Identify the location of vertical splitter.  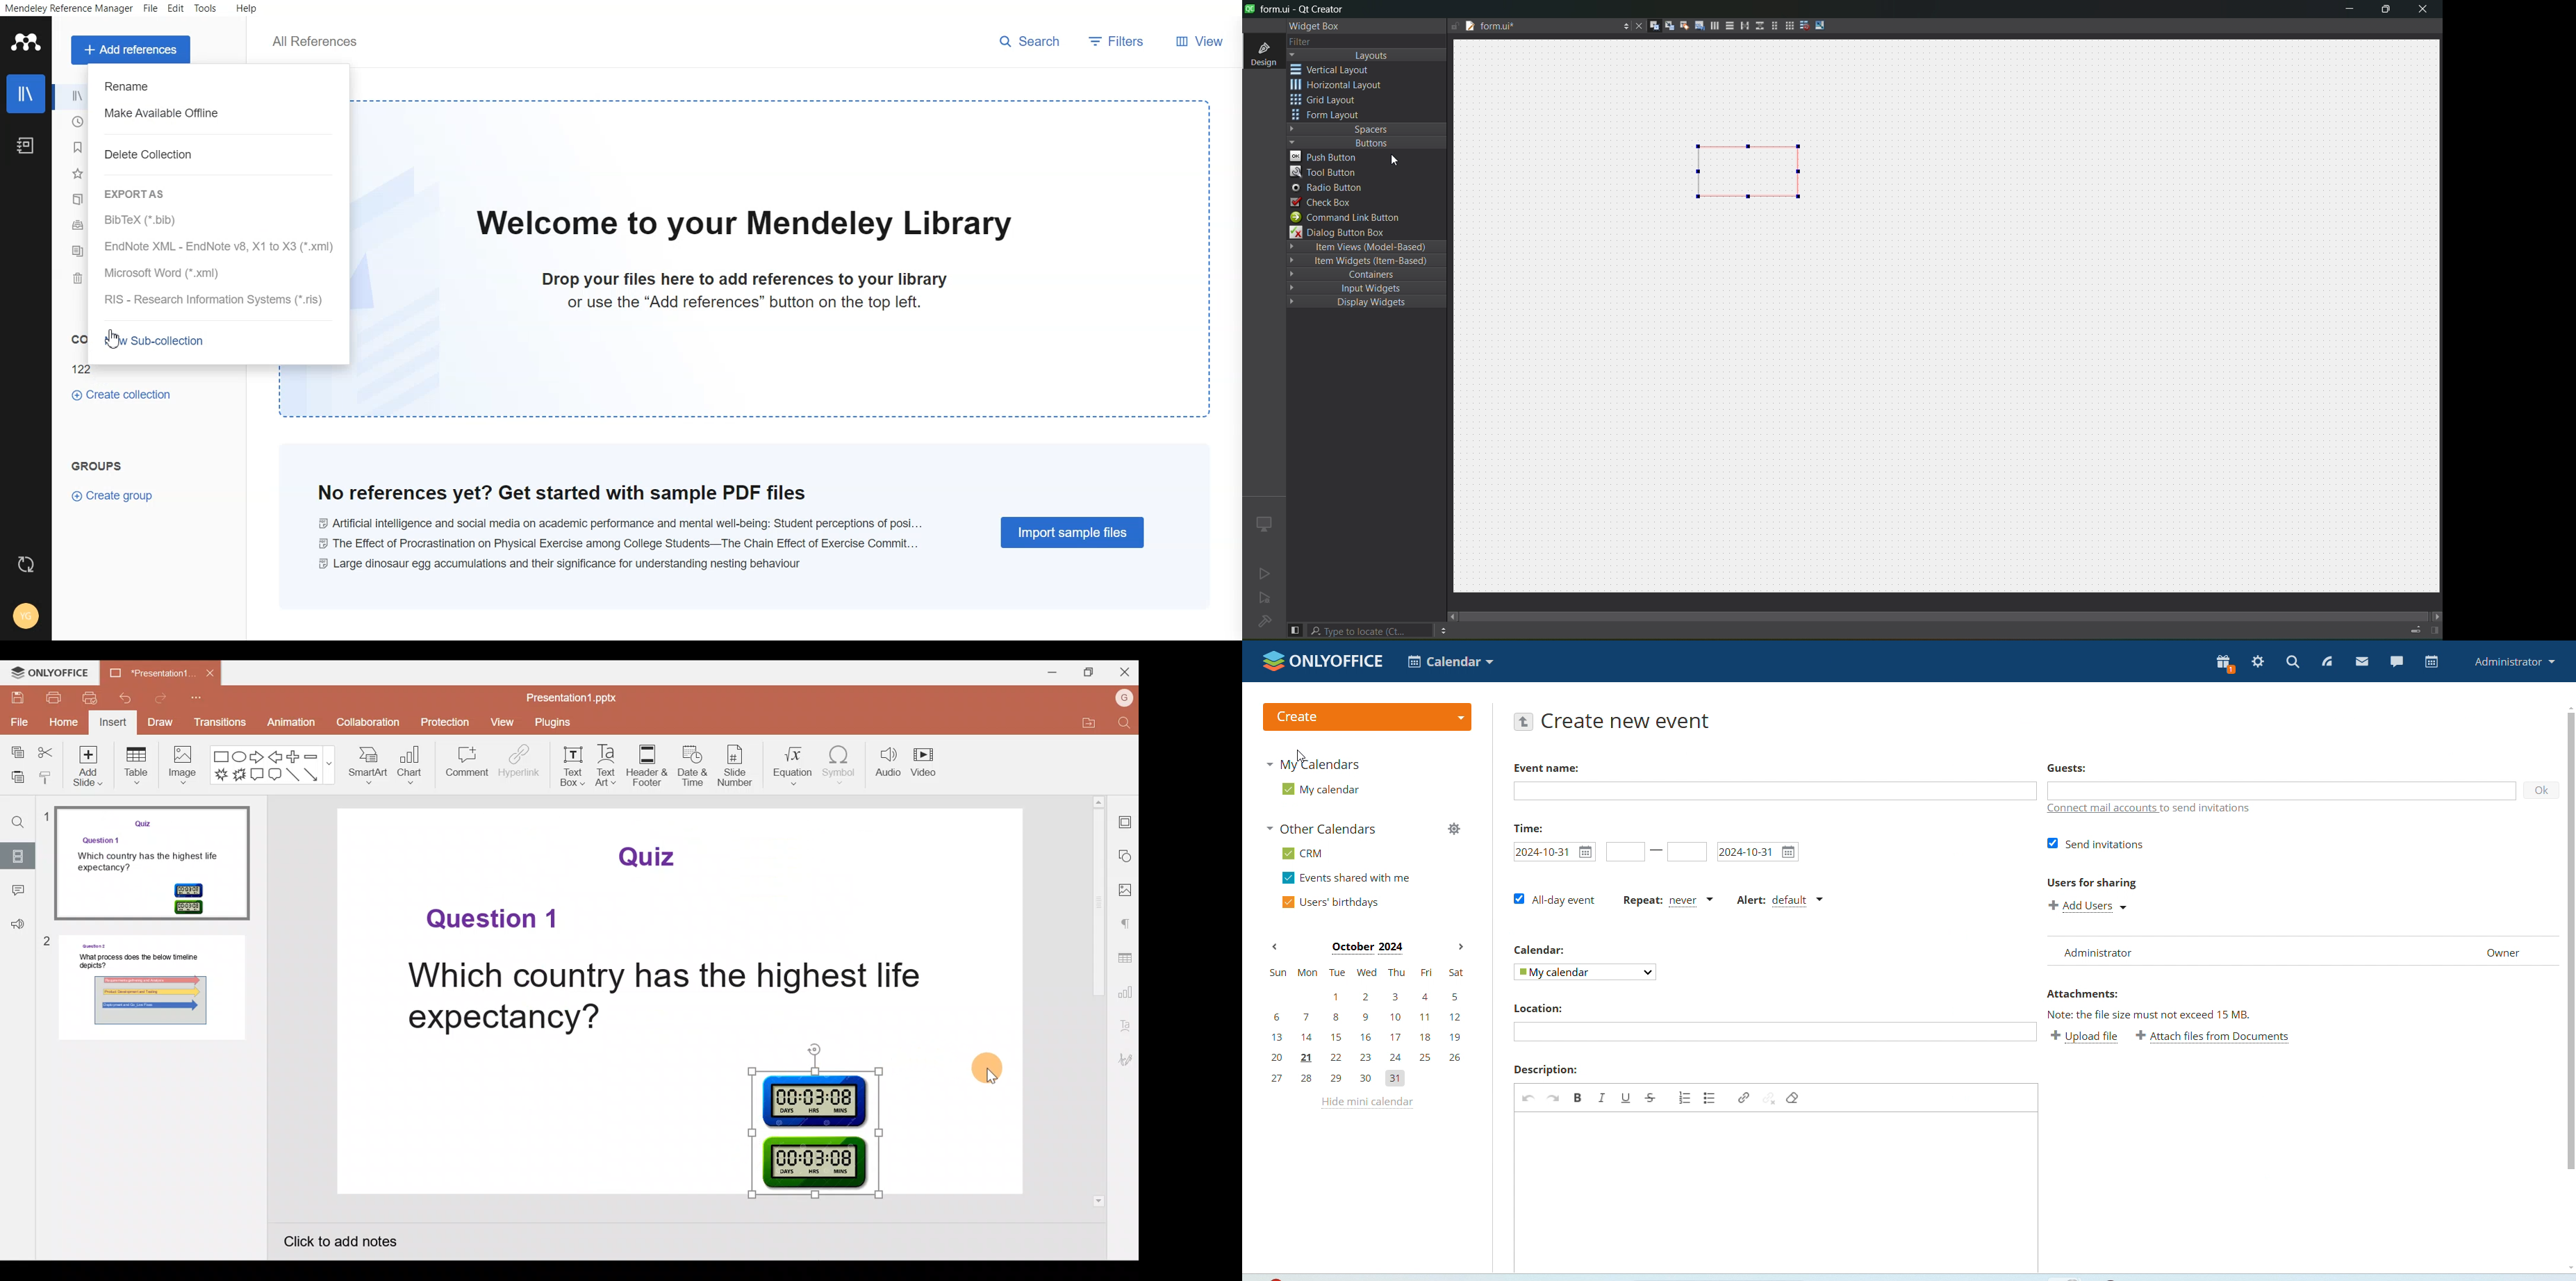
(1758, 25).